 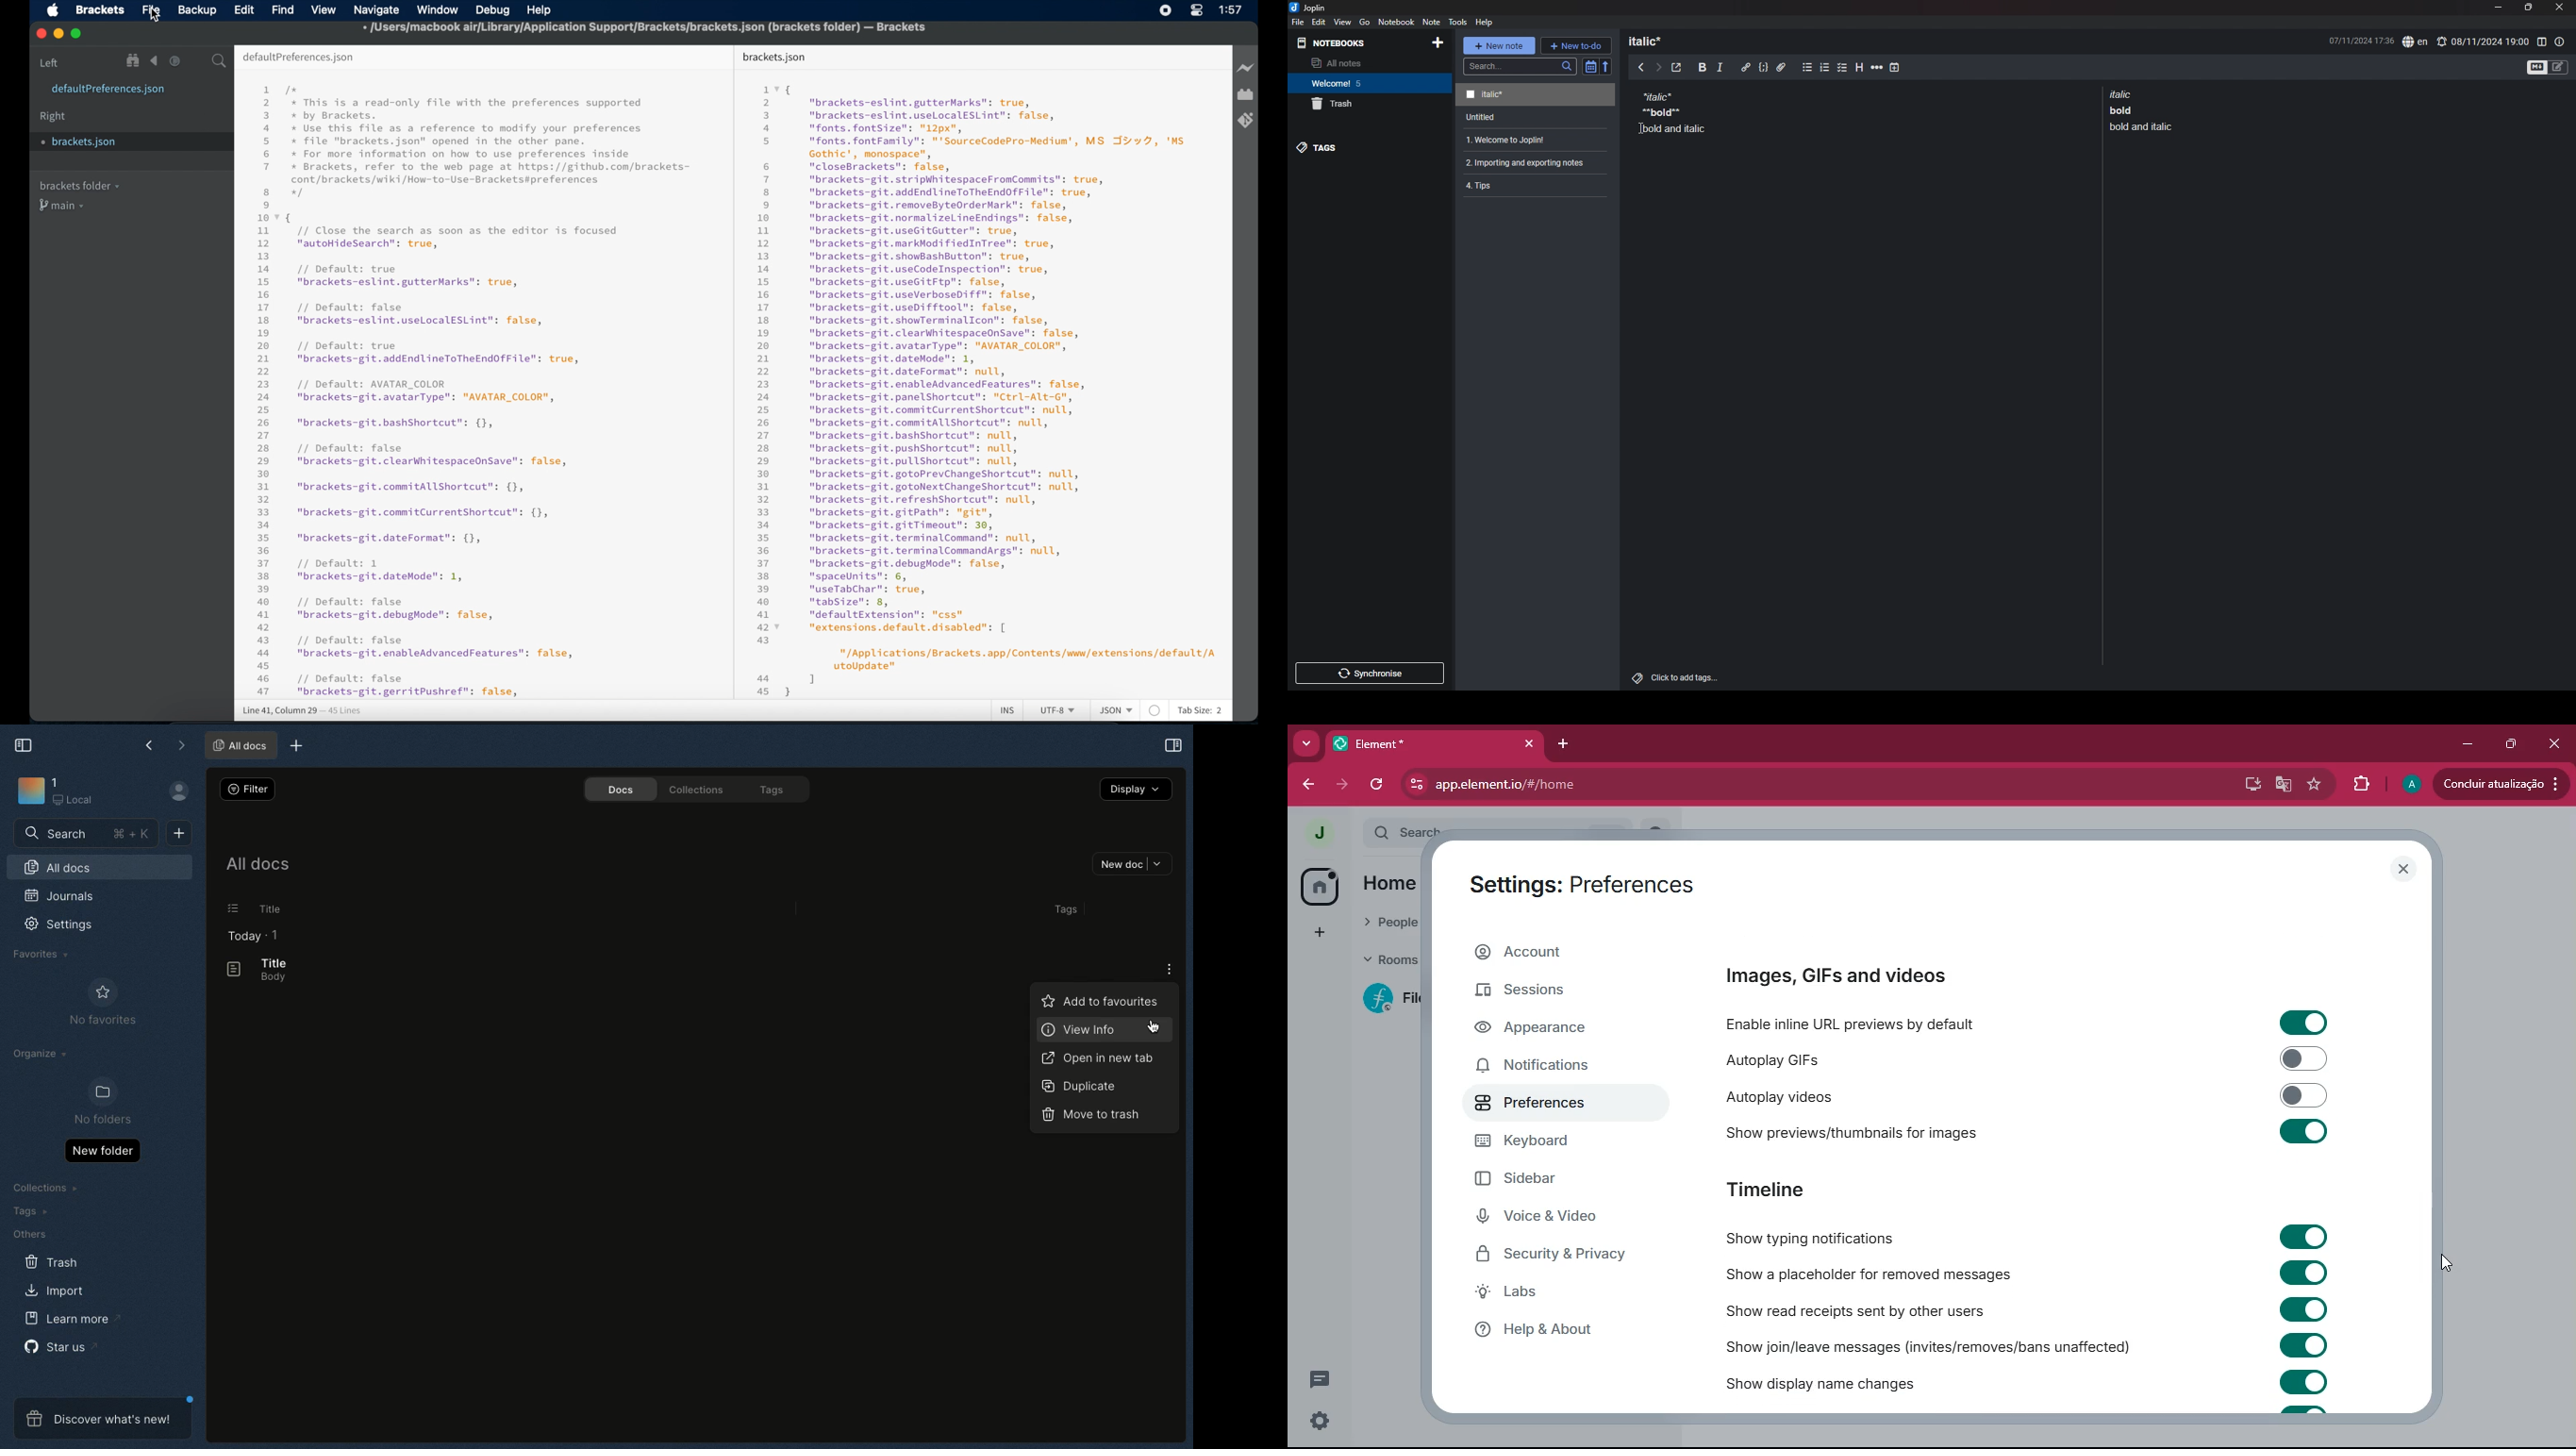 I want to click on search bar, so click(x=1520, y=66).